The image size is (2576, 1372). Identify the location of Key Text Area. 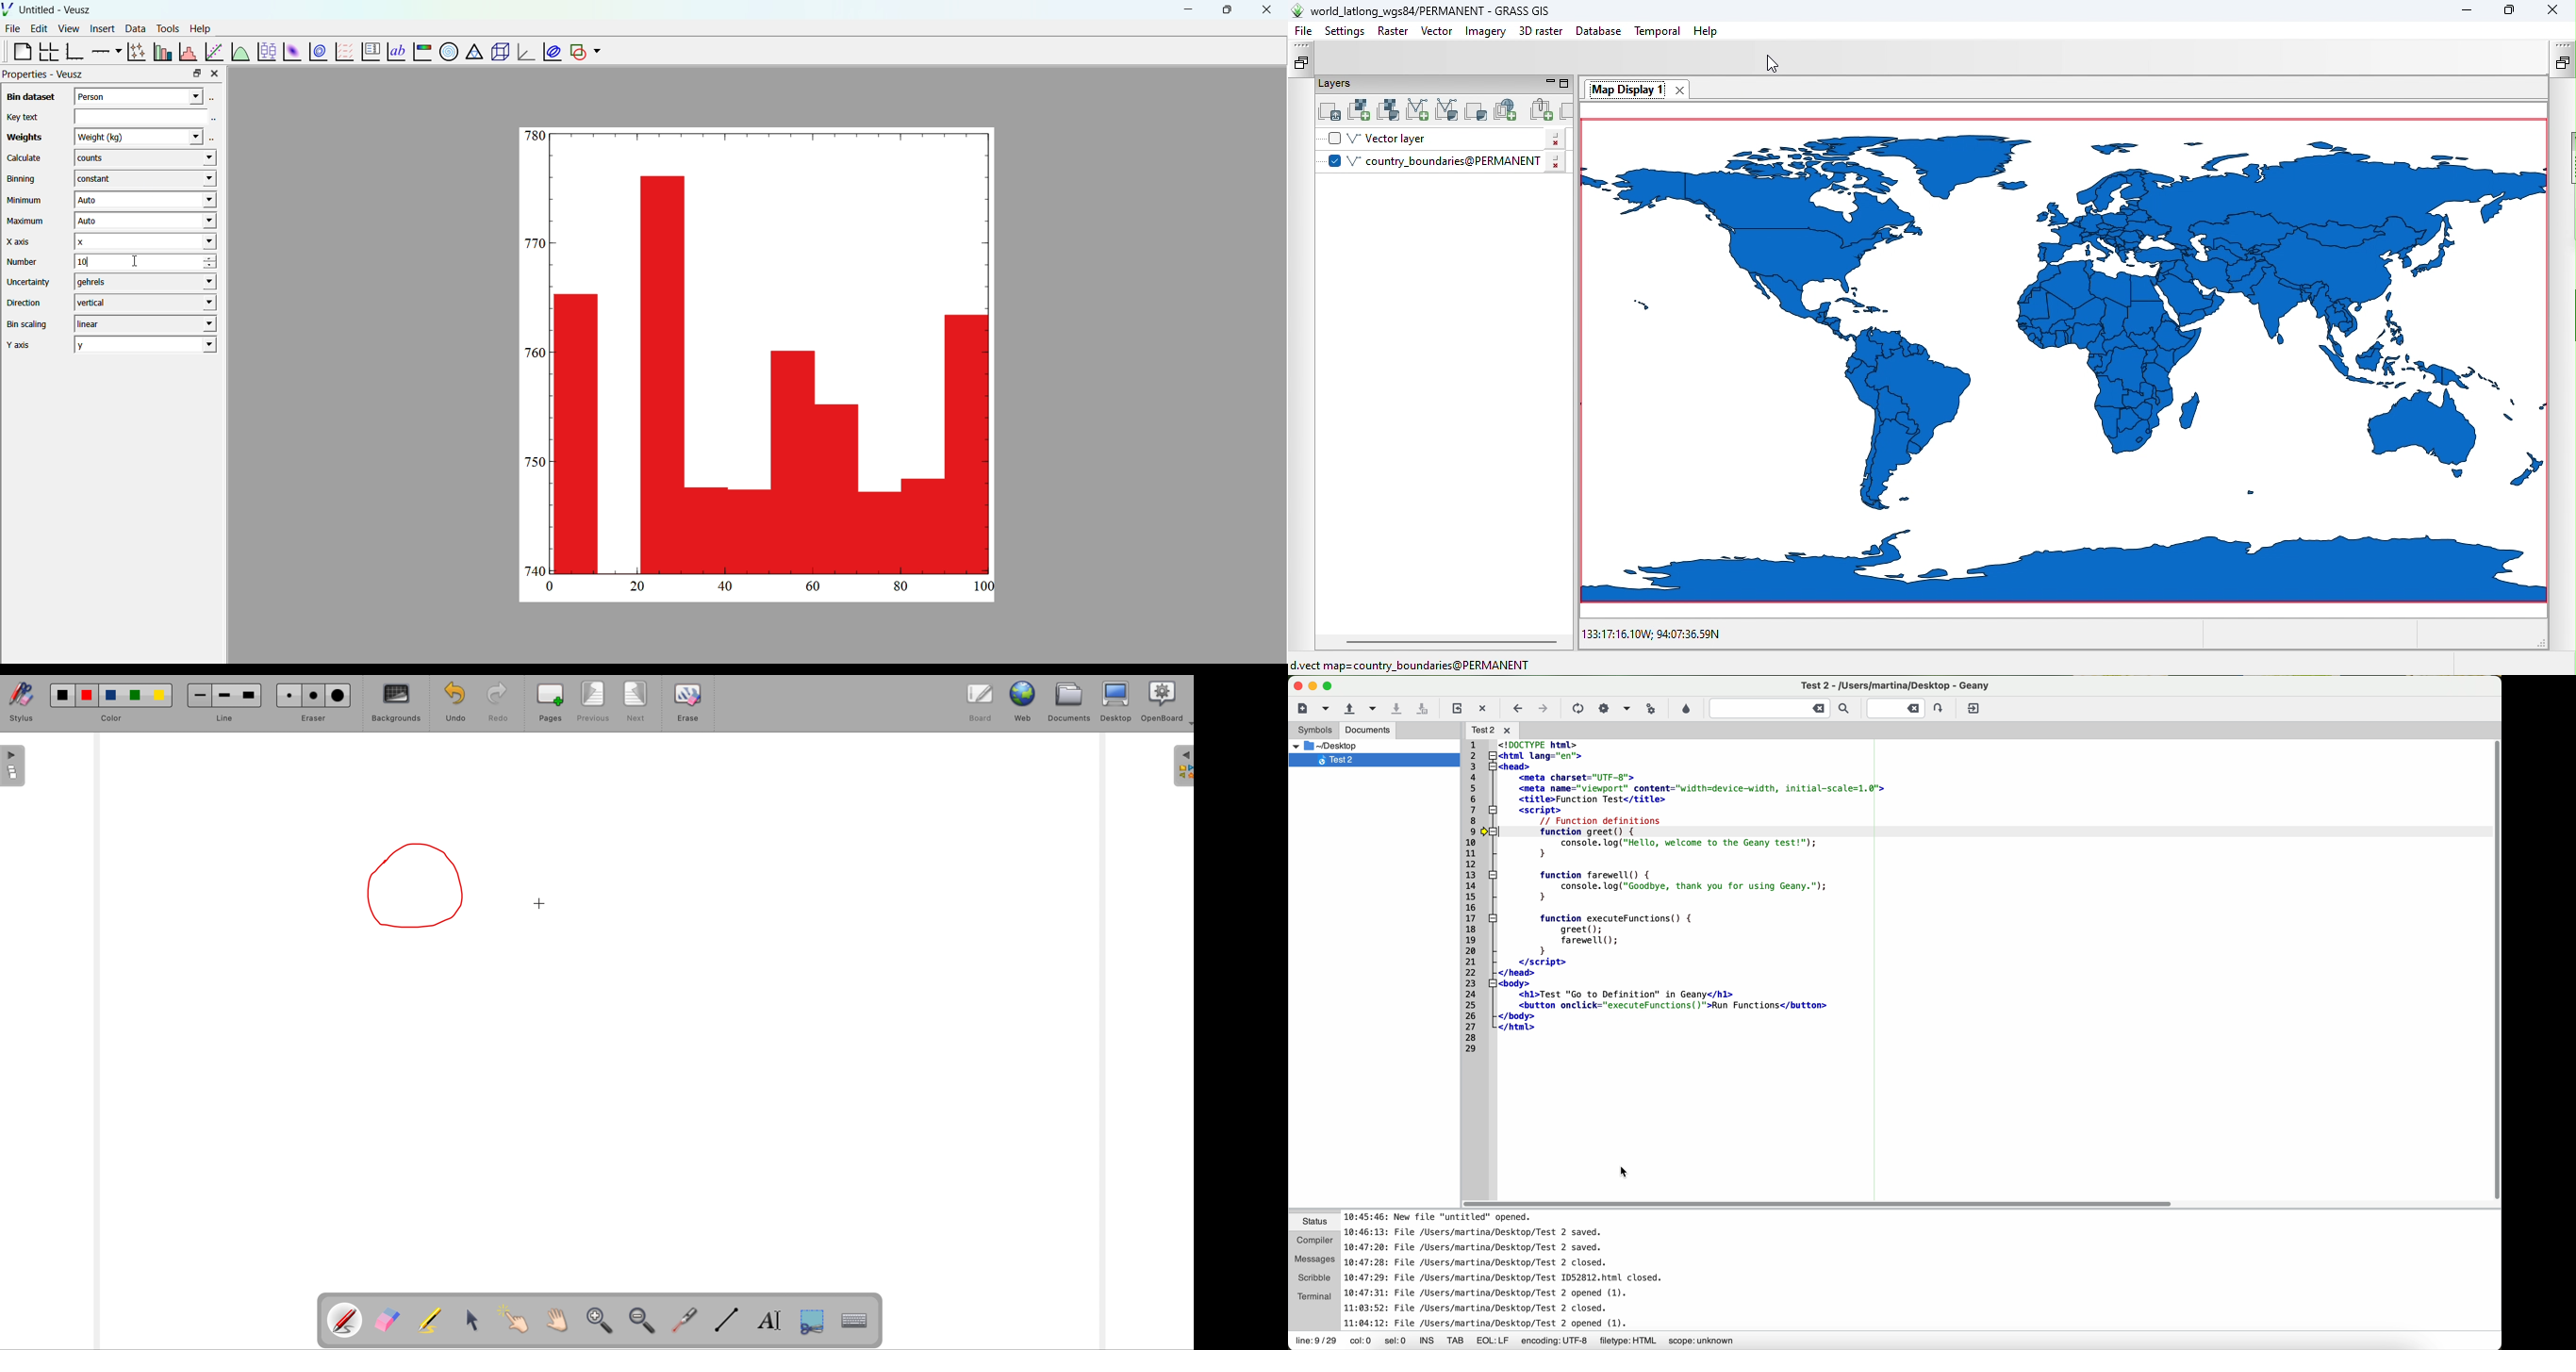
(148, 115).